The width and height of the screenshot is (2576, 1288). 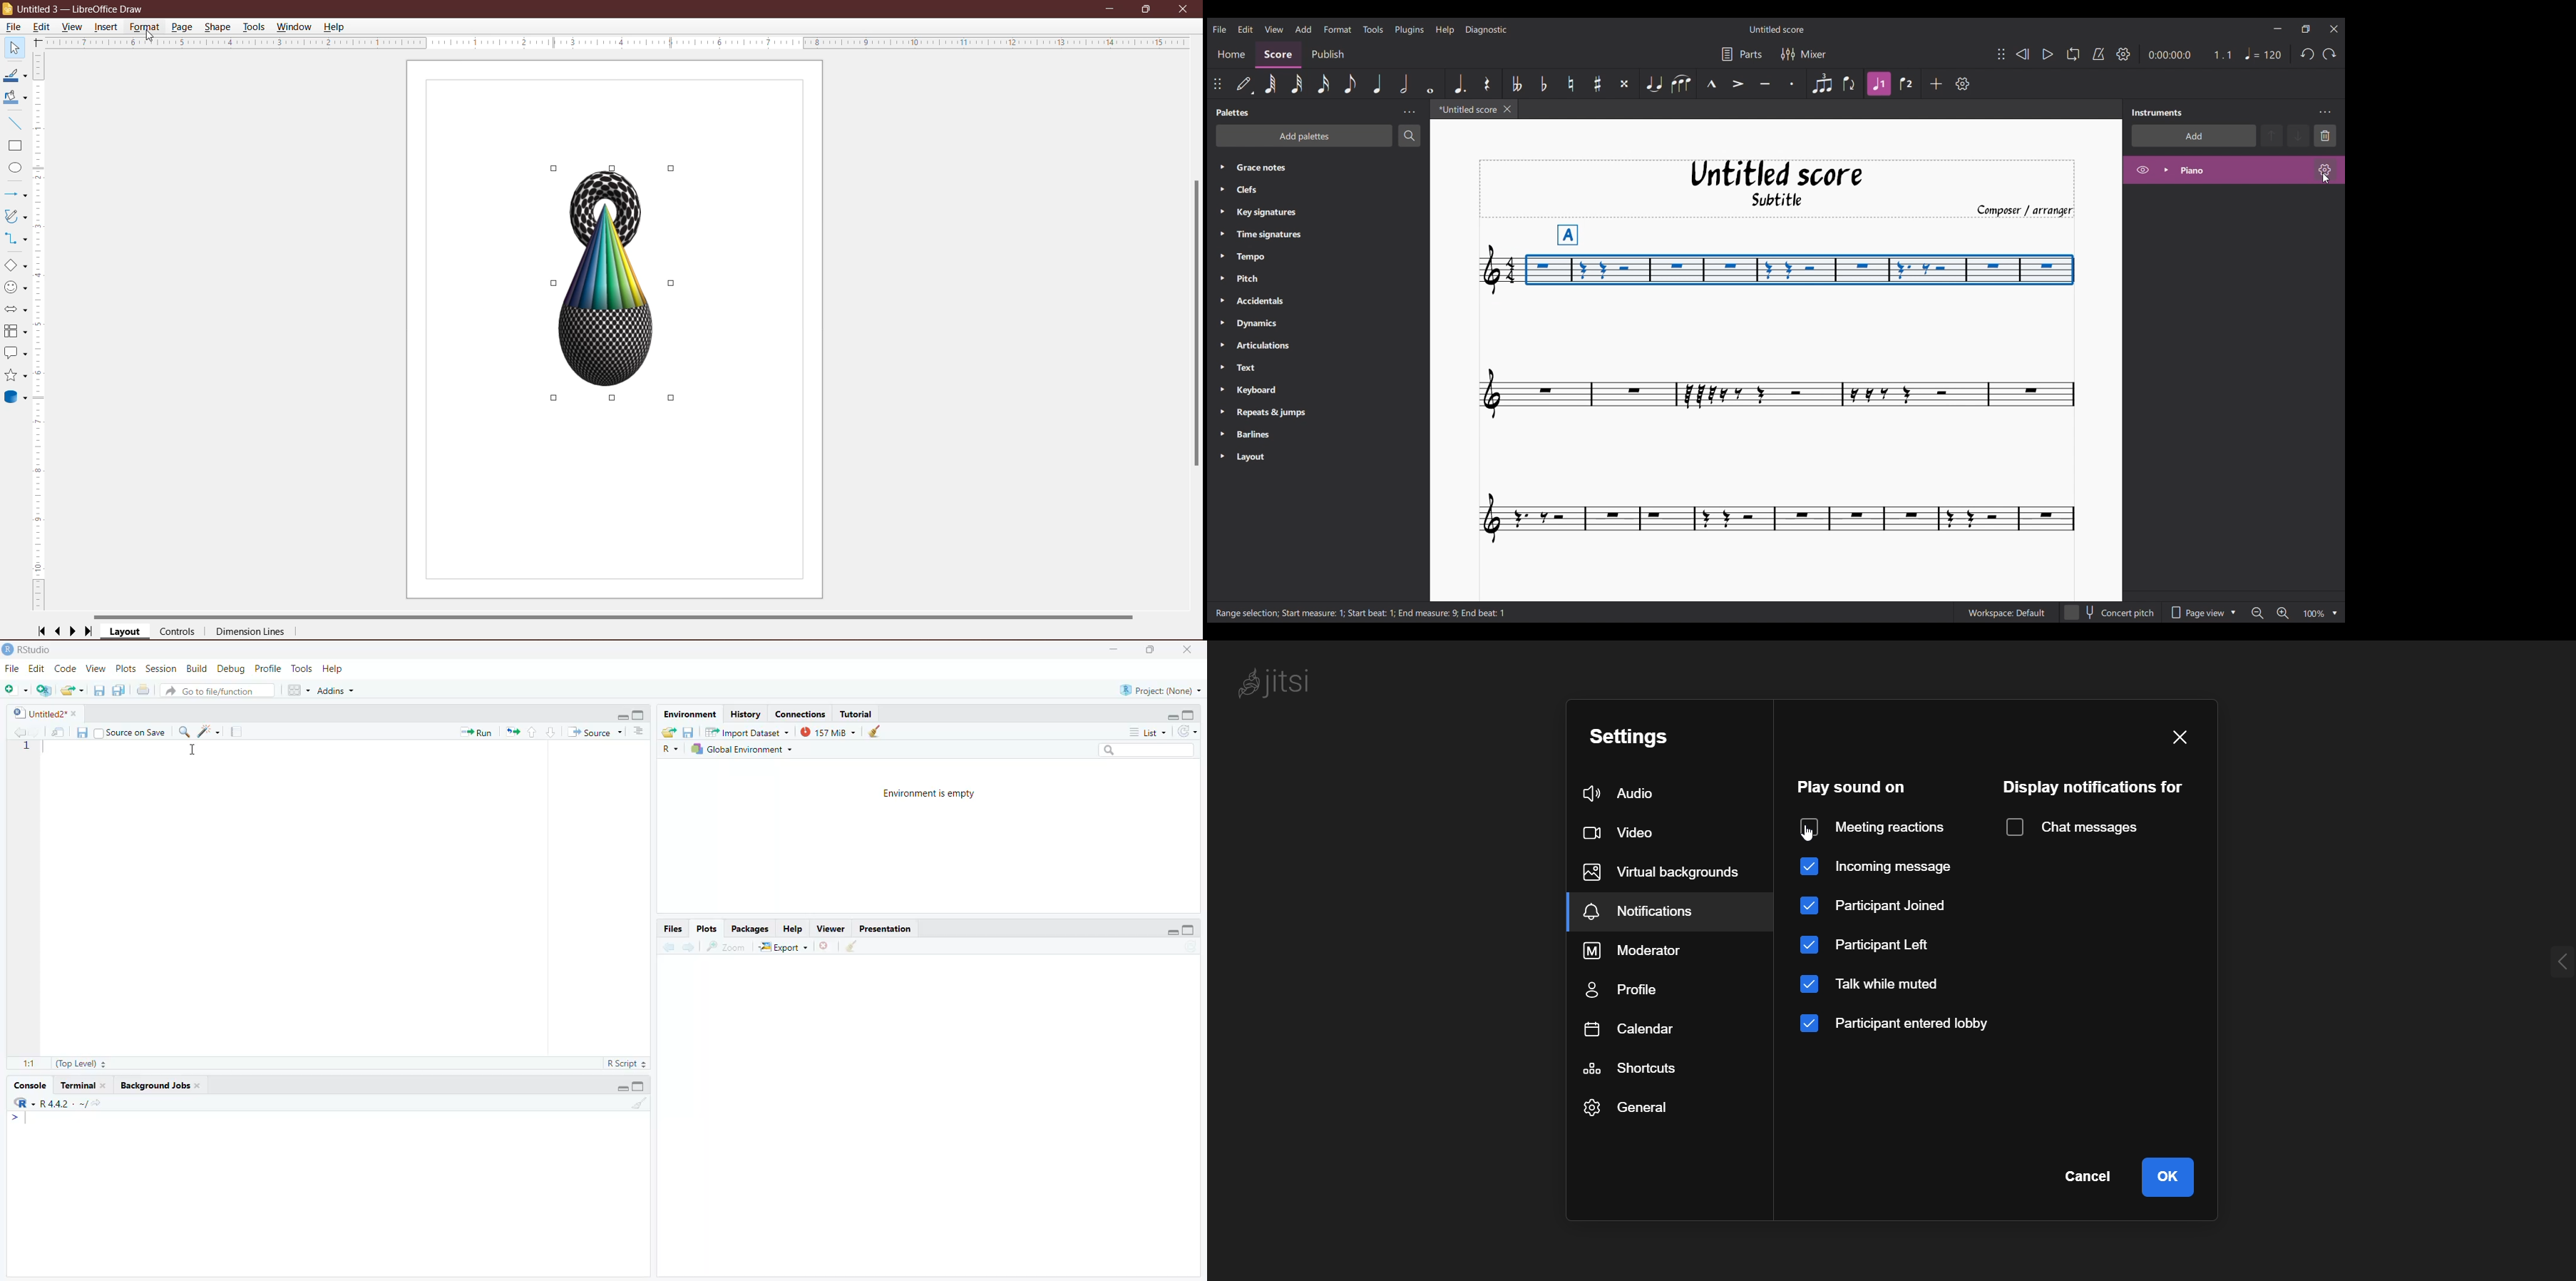 What do you see at coordinates (690, 713) in the screenshot?
I see `Environment` at bounding box center [690, 713].